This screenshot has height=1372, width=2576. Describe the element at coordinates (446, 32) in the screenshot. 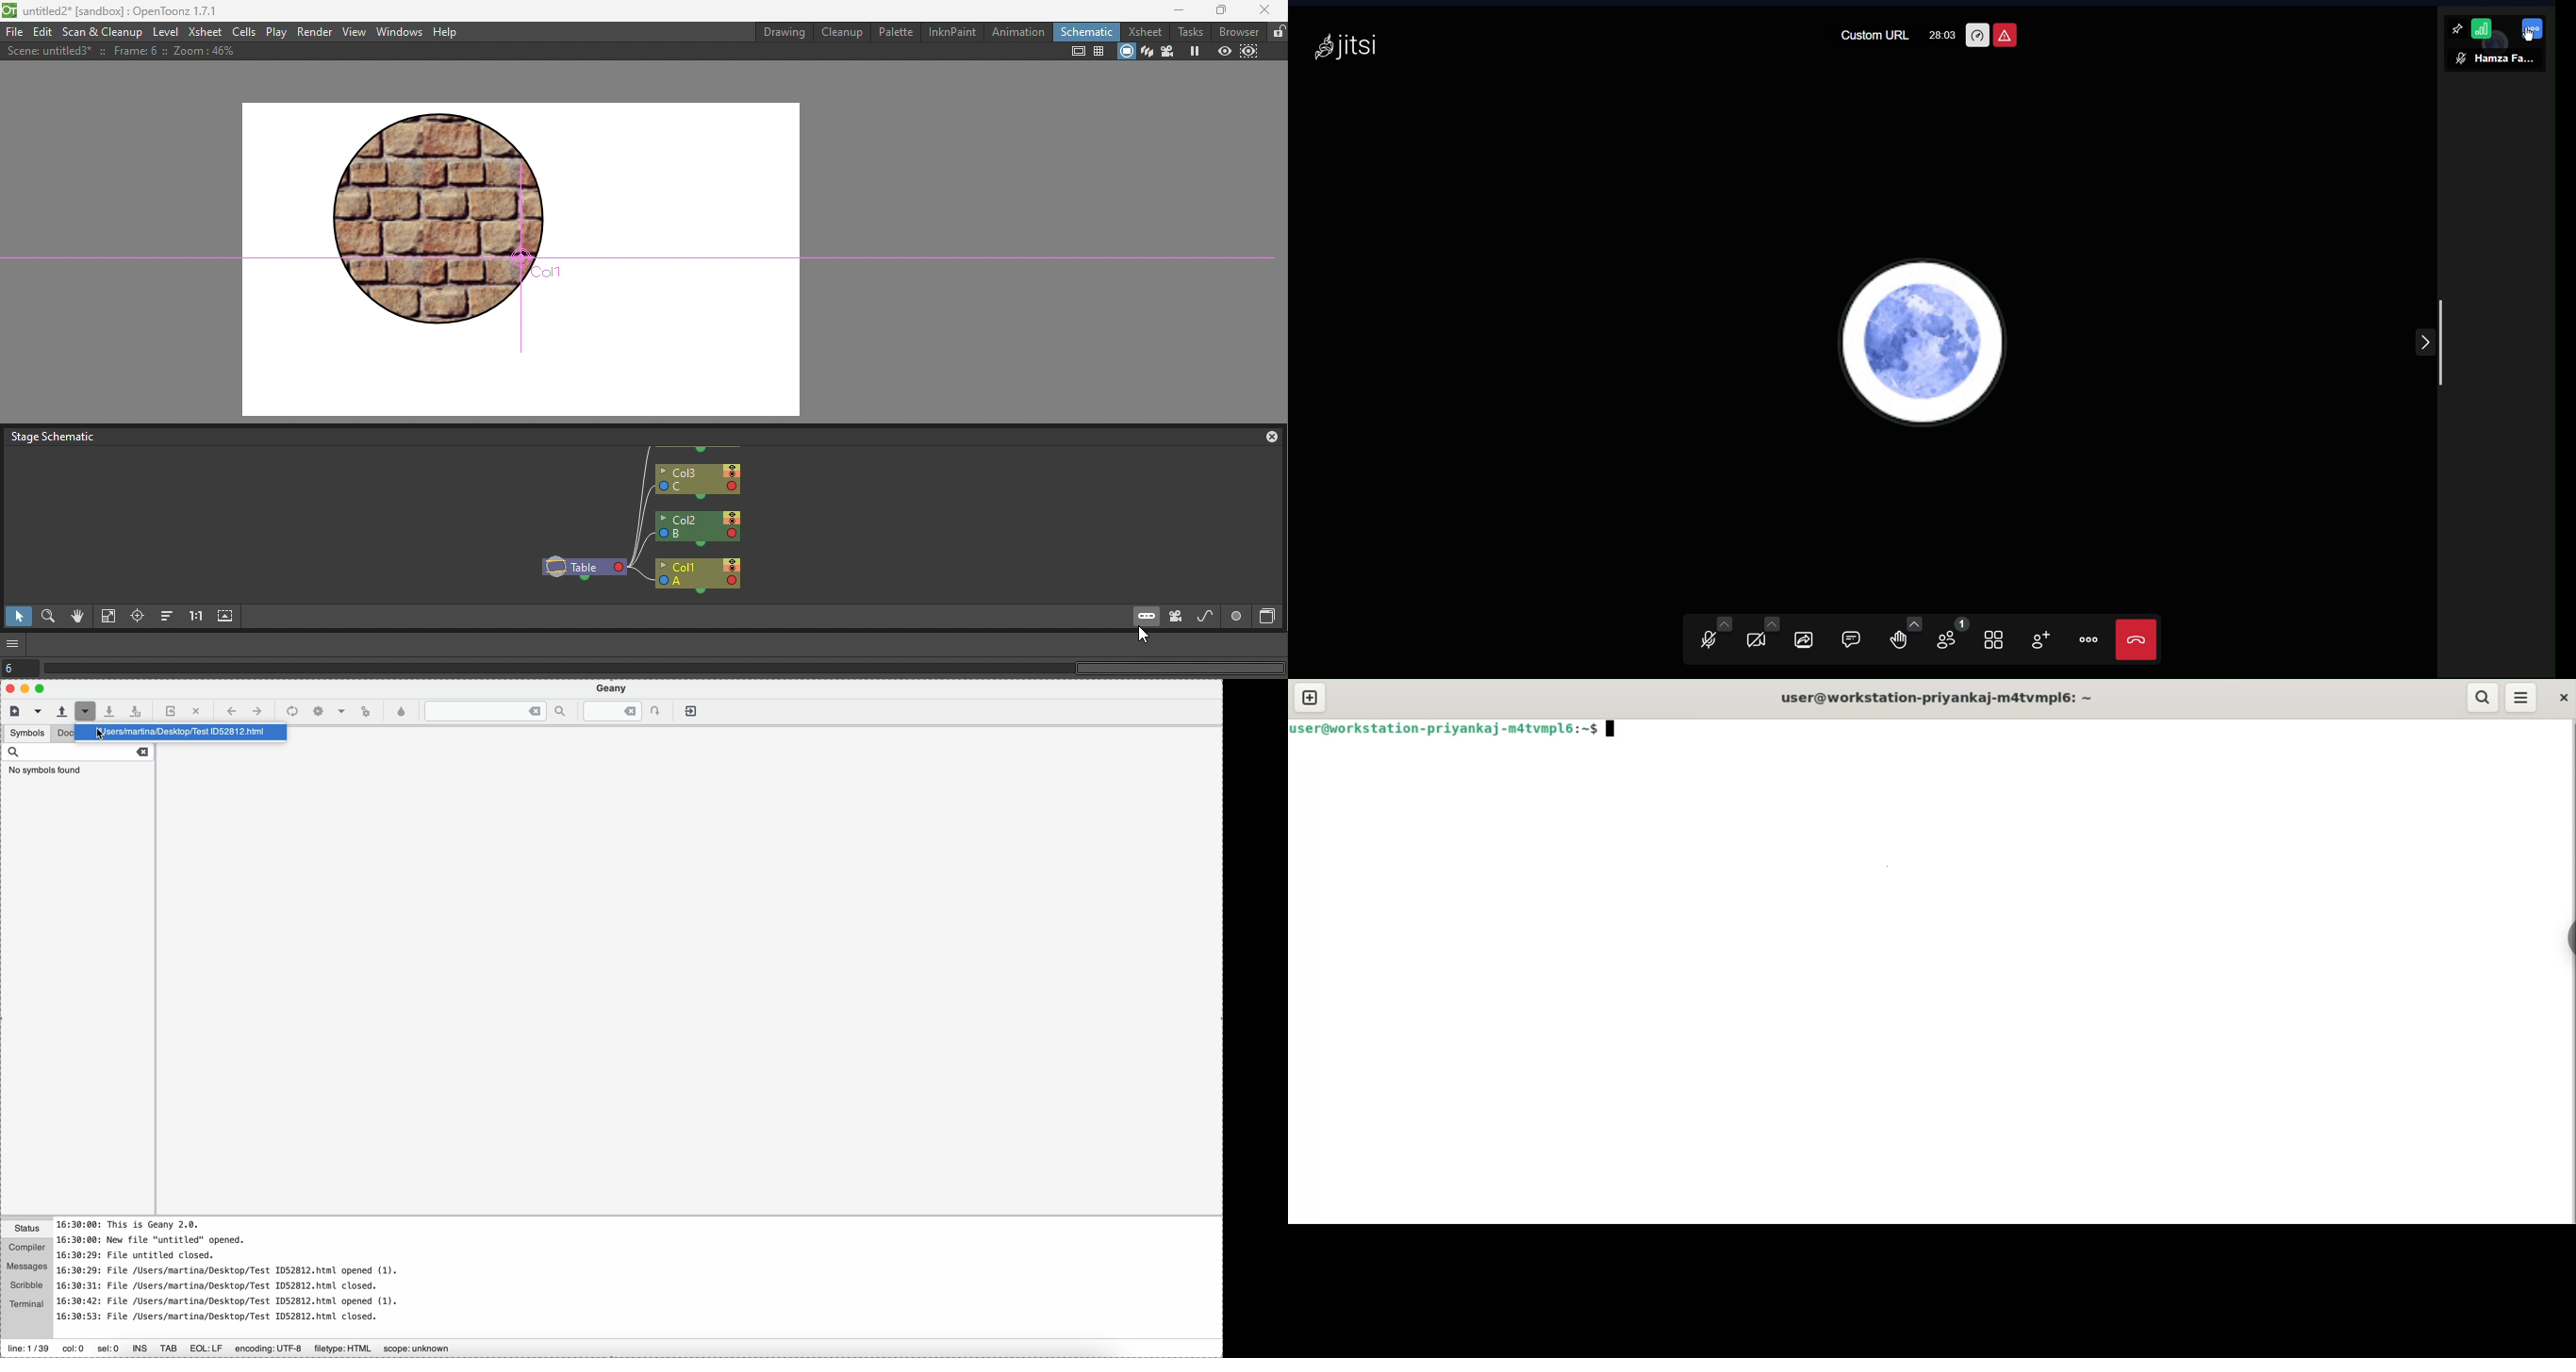

I see `Help` at that location.